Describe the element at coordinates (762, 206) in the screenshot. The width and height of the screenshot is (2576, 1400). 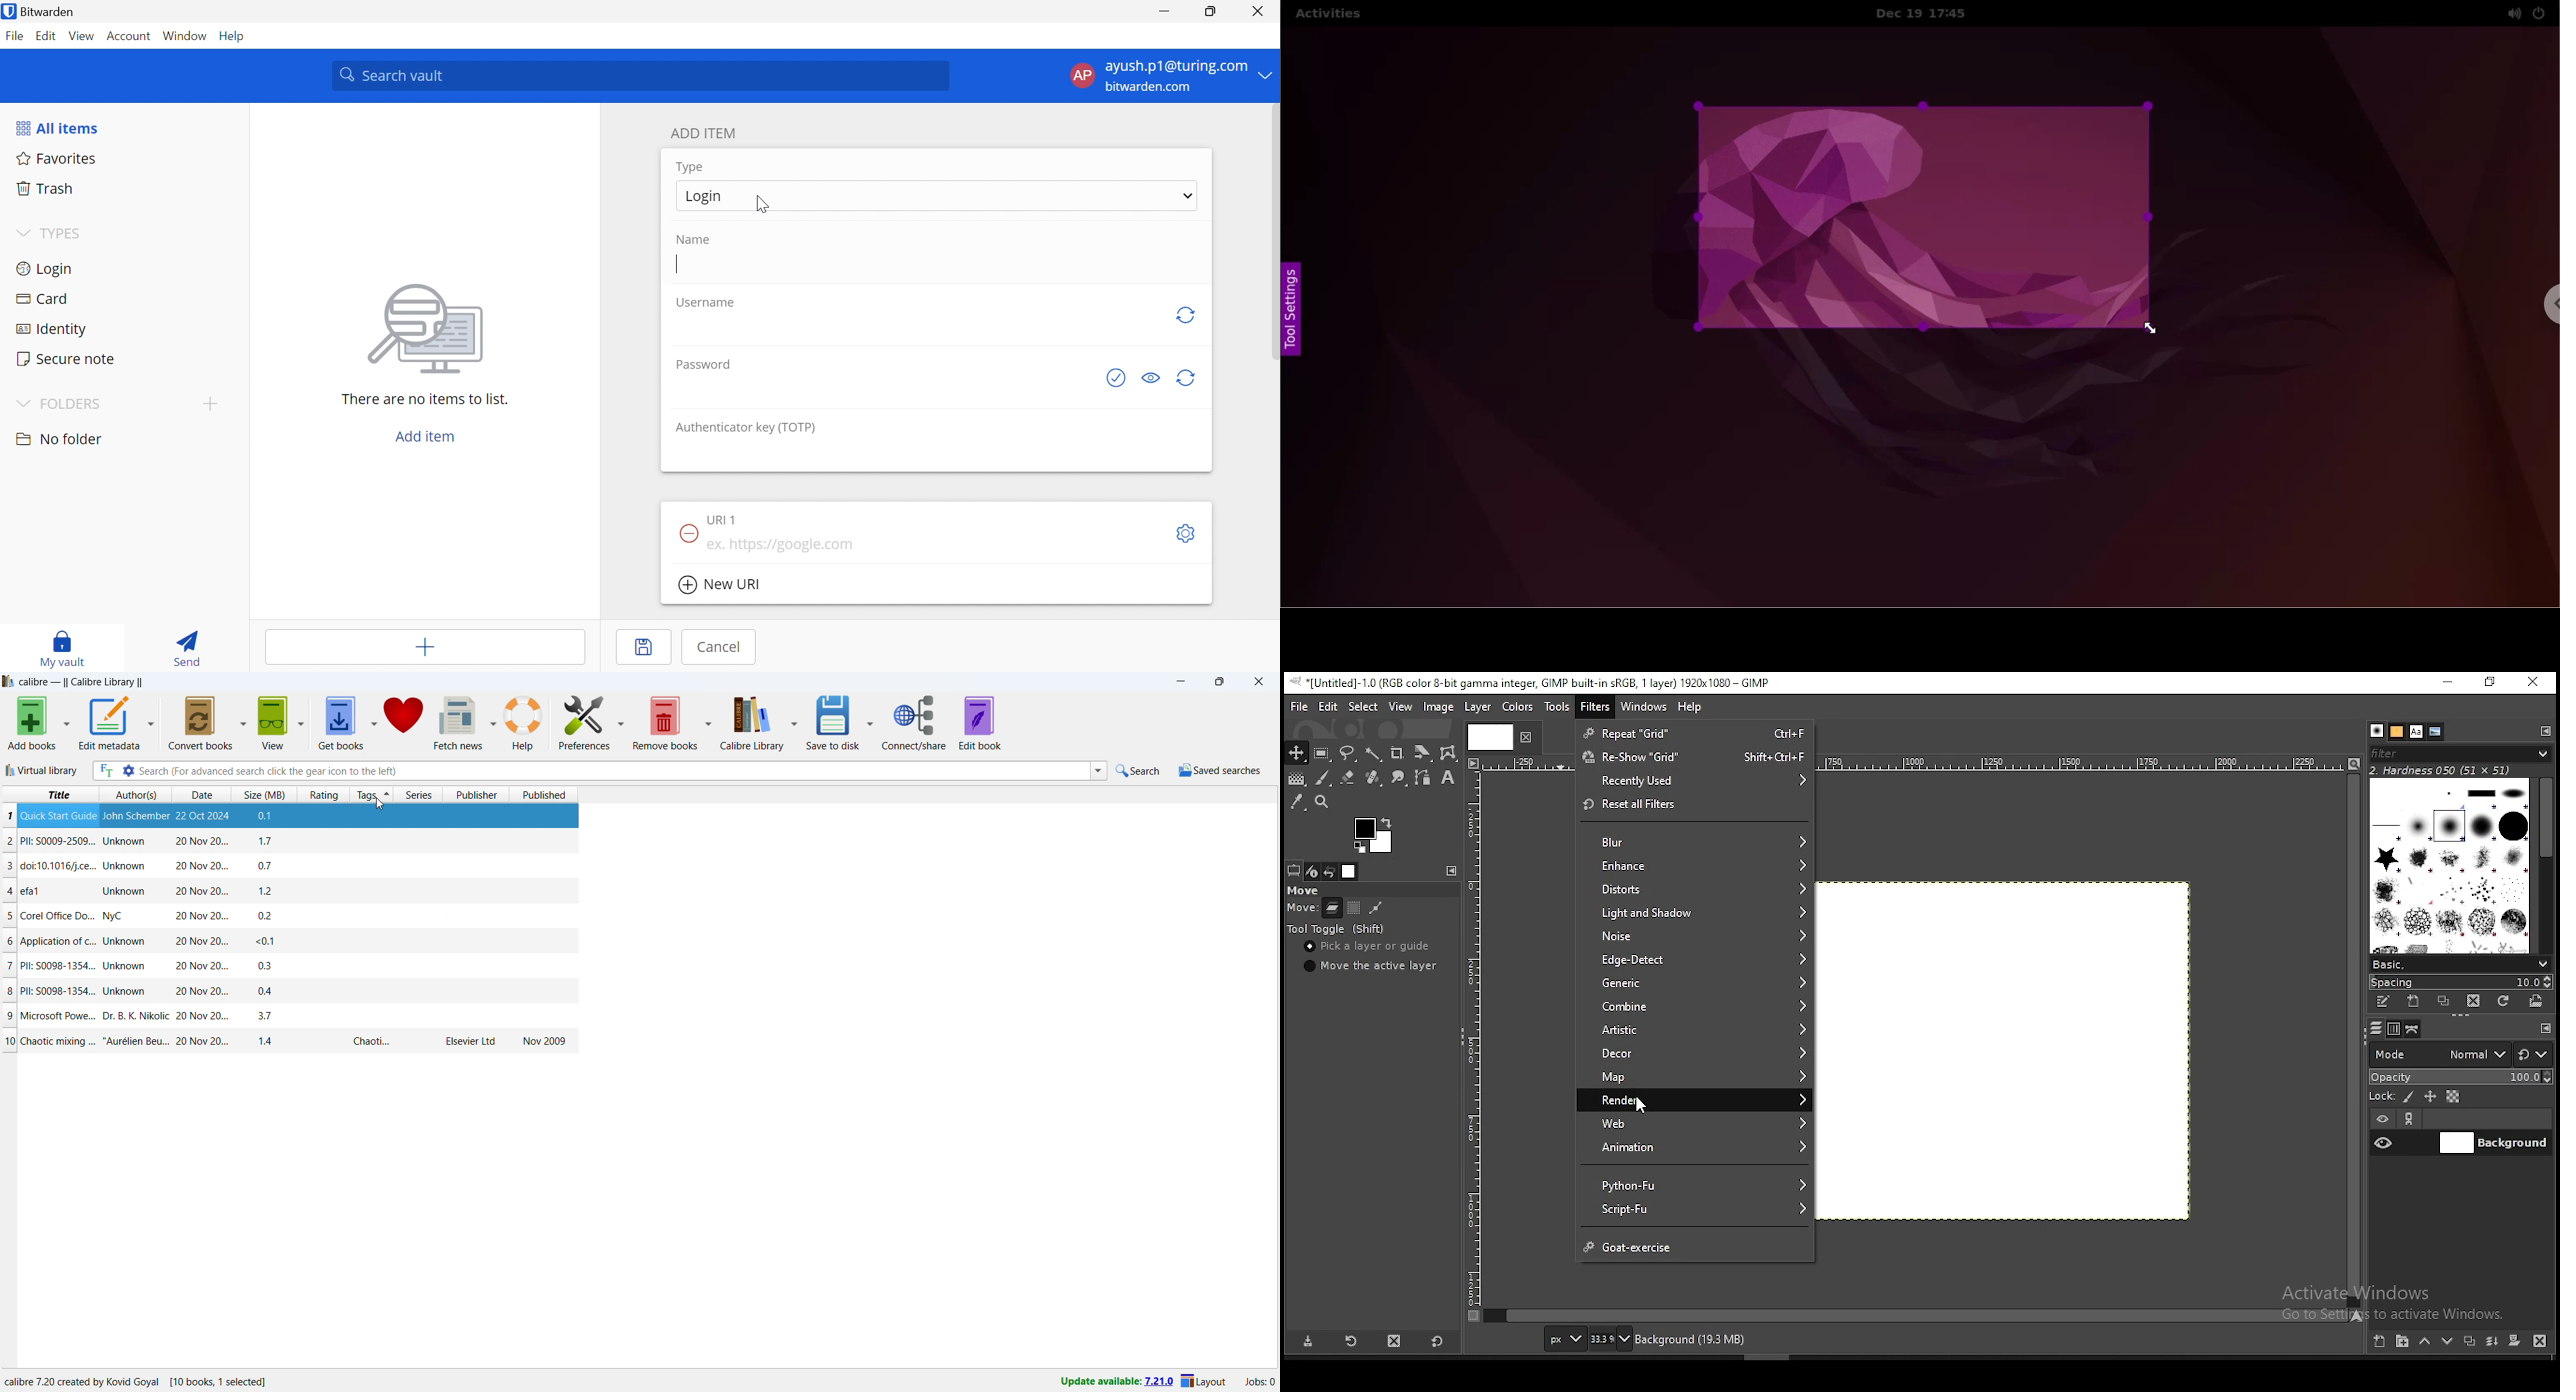
I see `Cursor` at that location.